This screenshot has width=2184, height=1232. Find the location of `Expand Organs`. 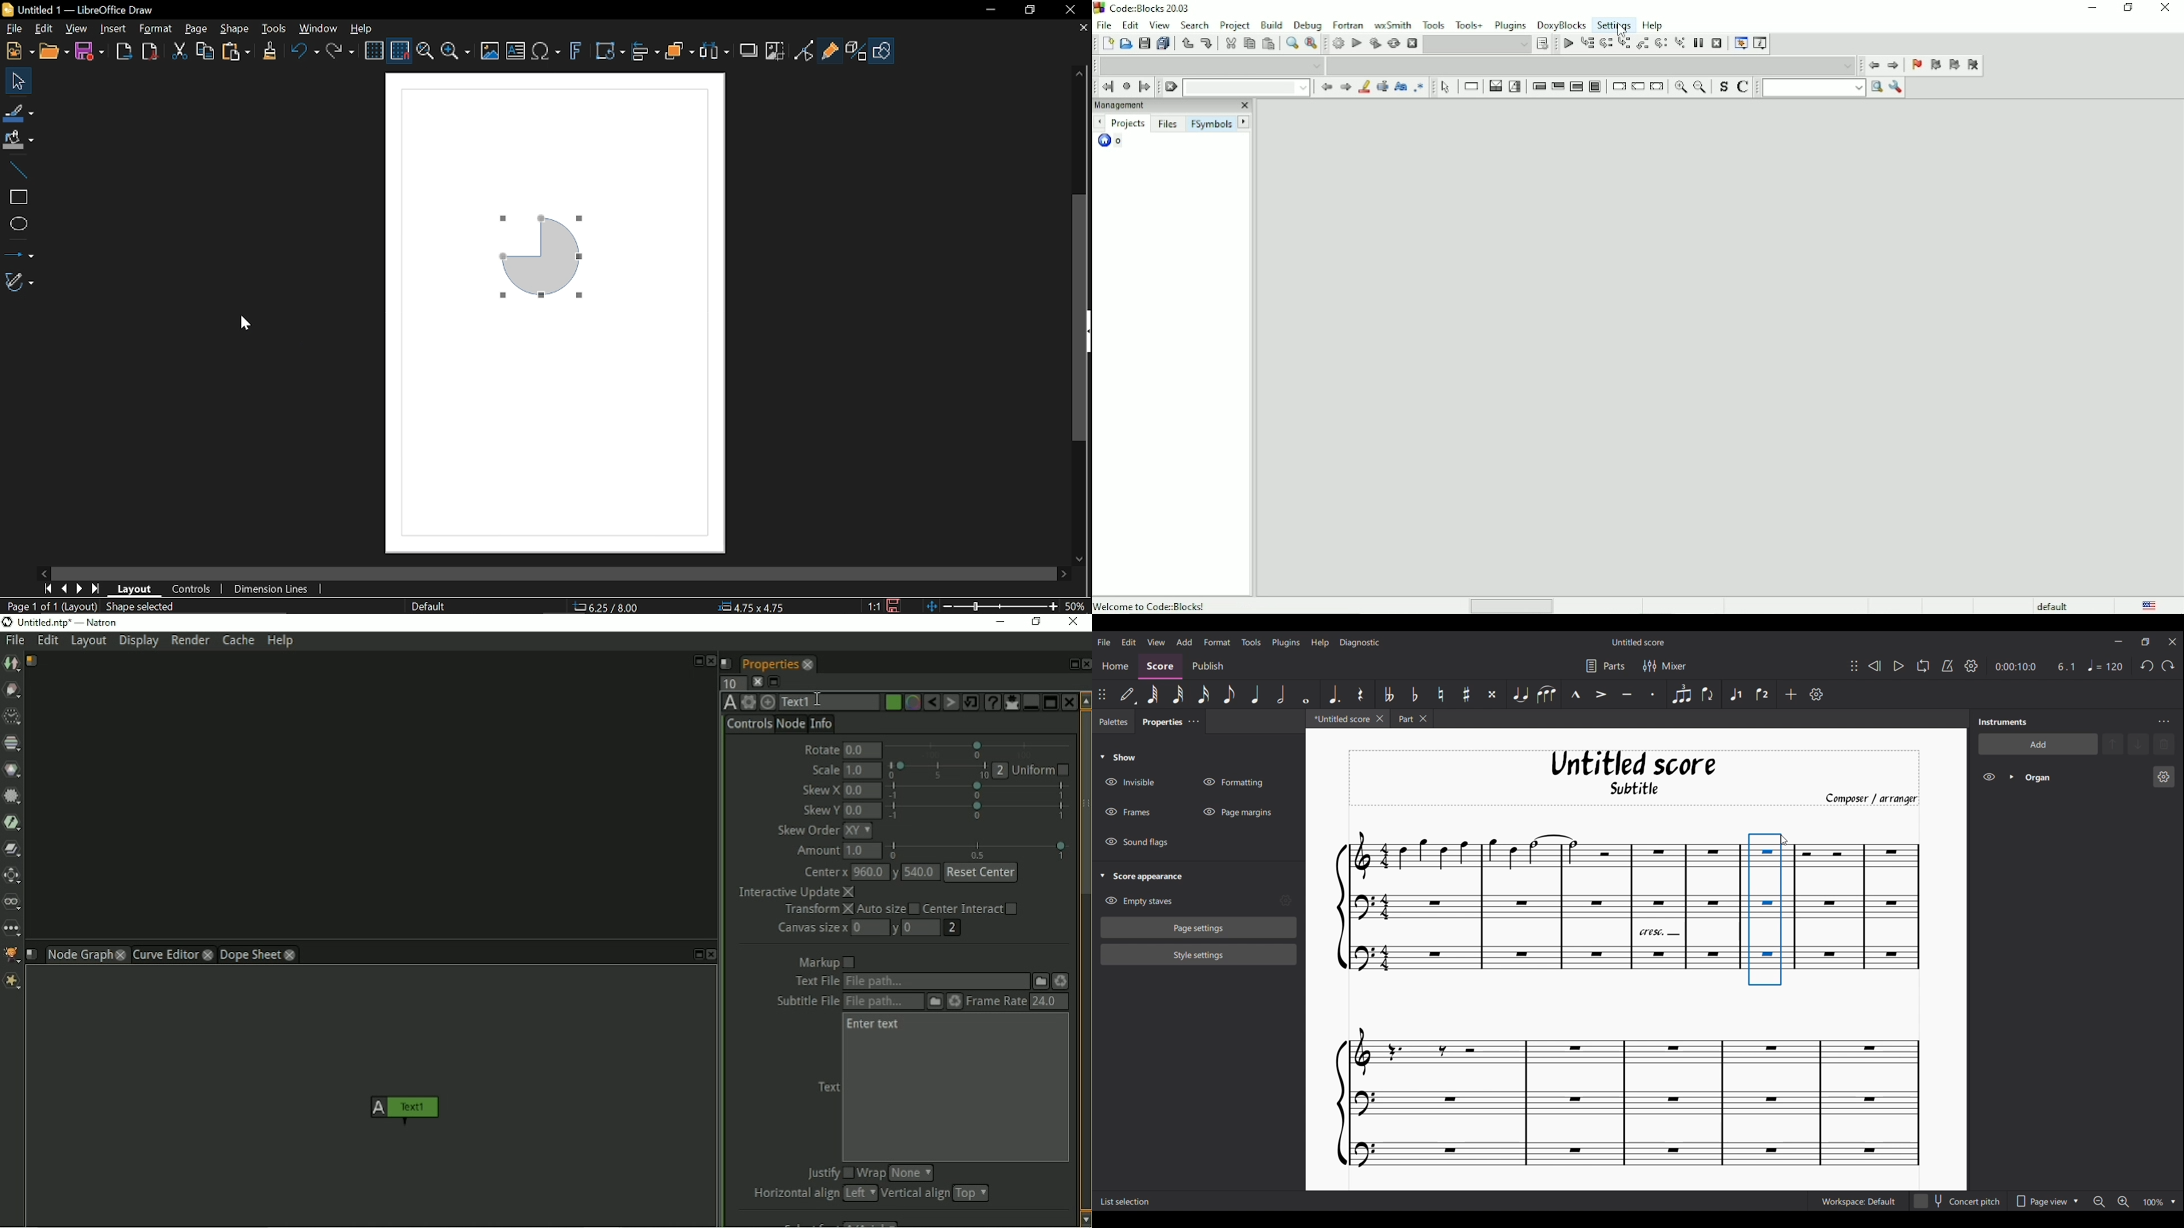

Expand Organs is located at coordinates (2012, 777).